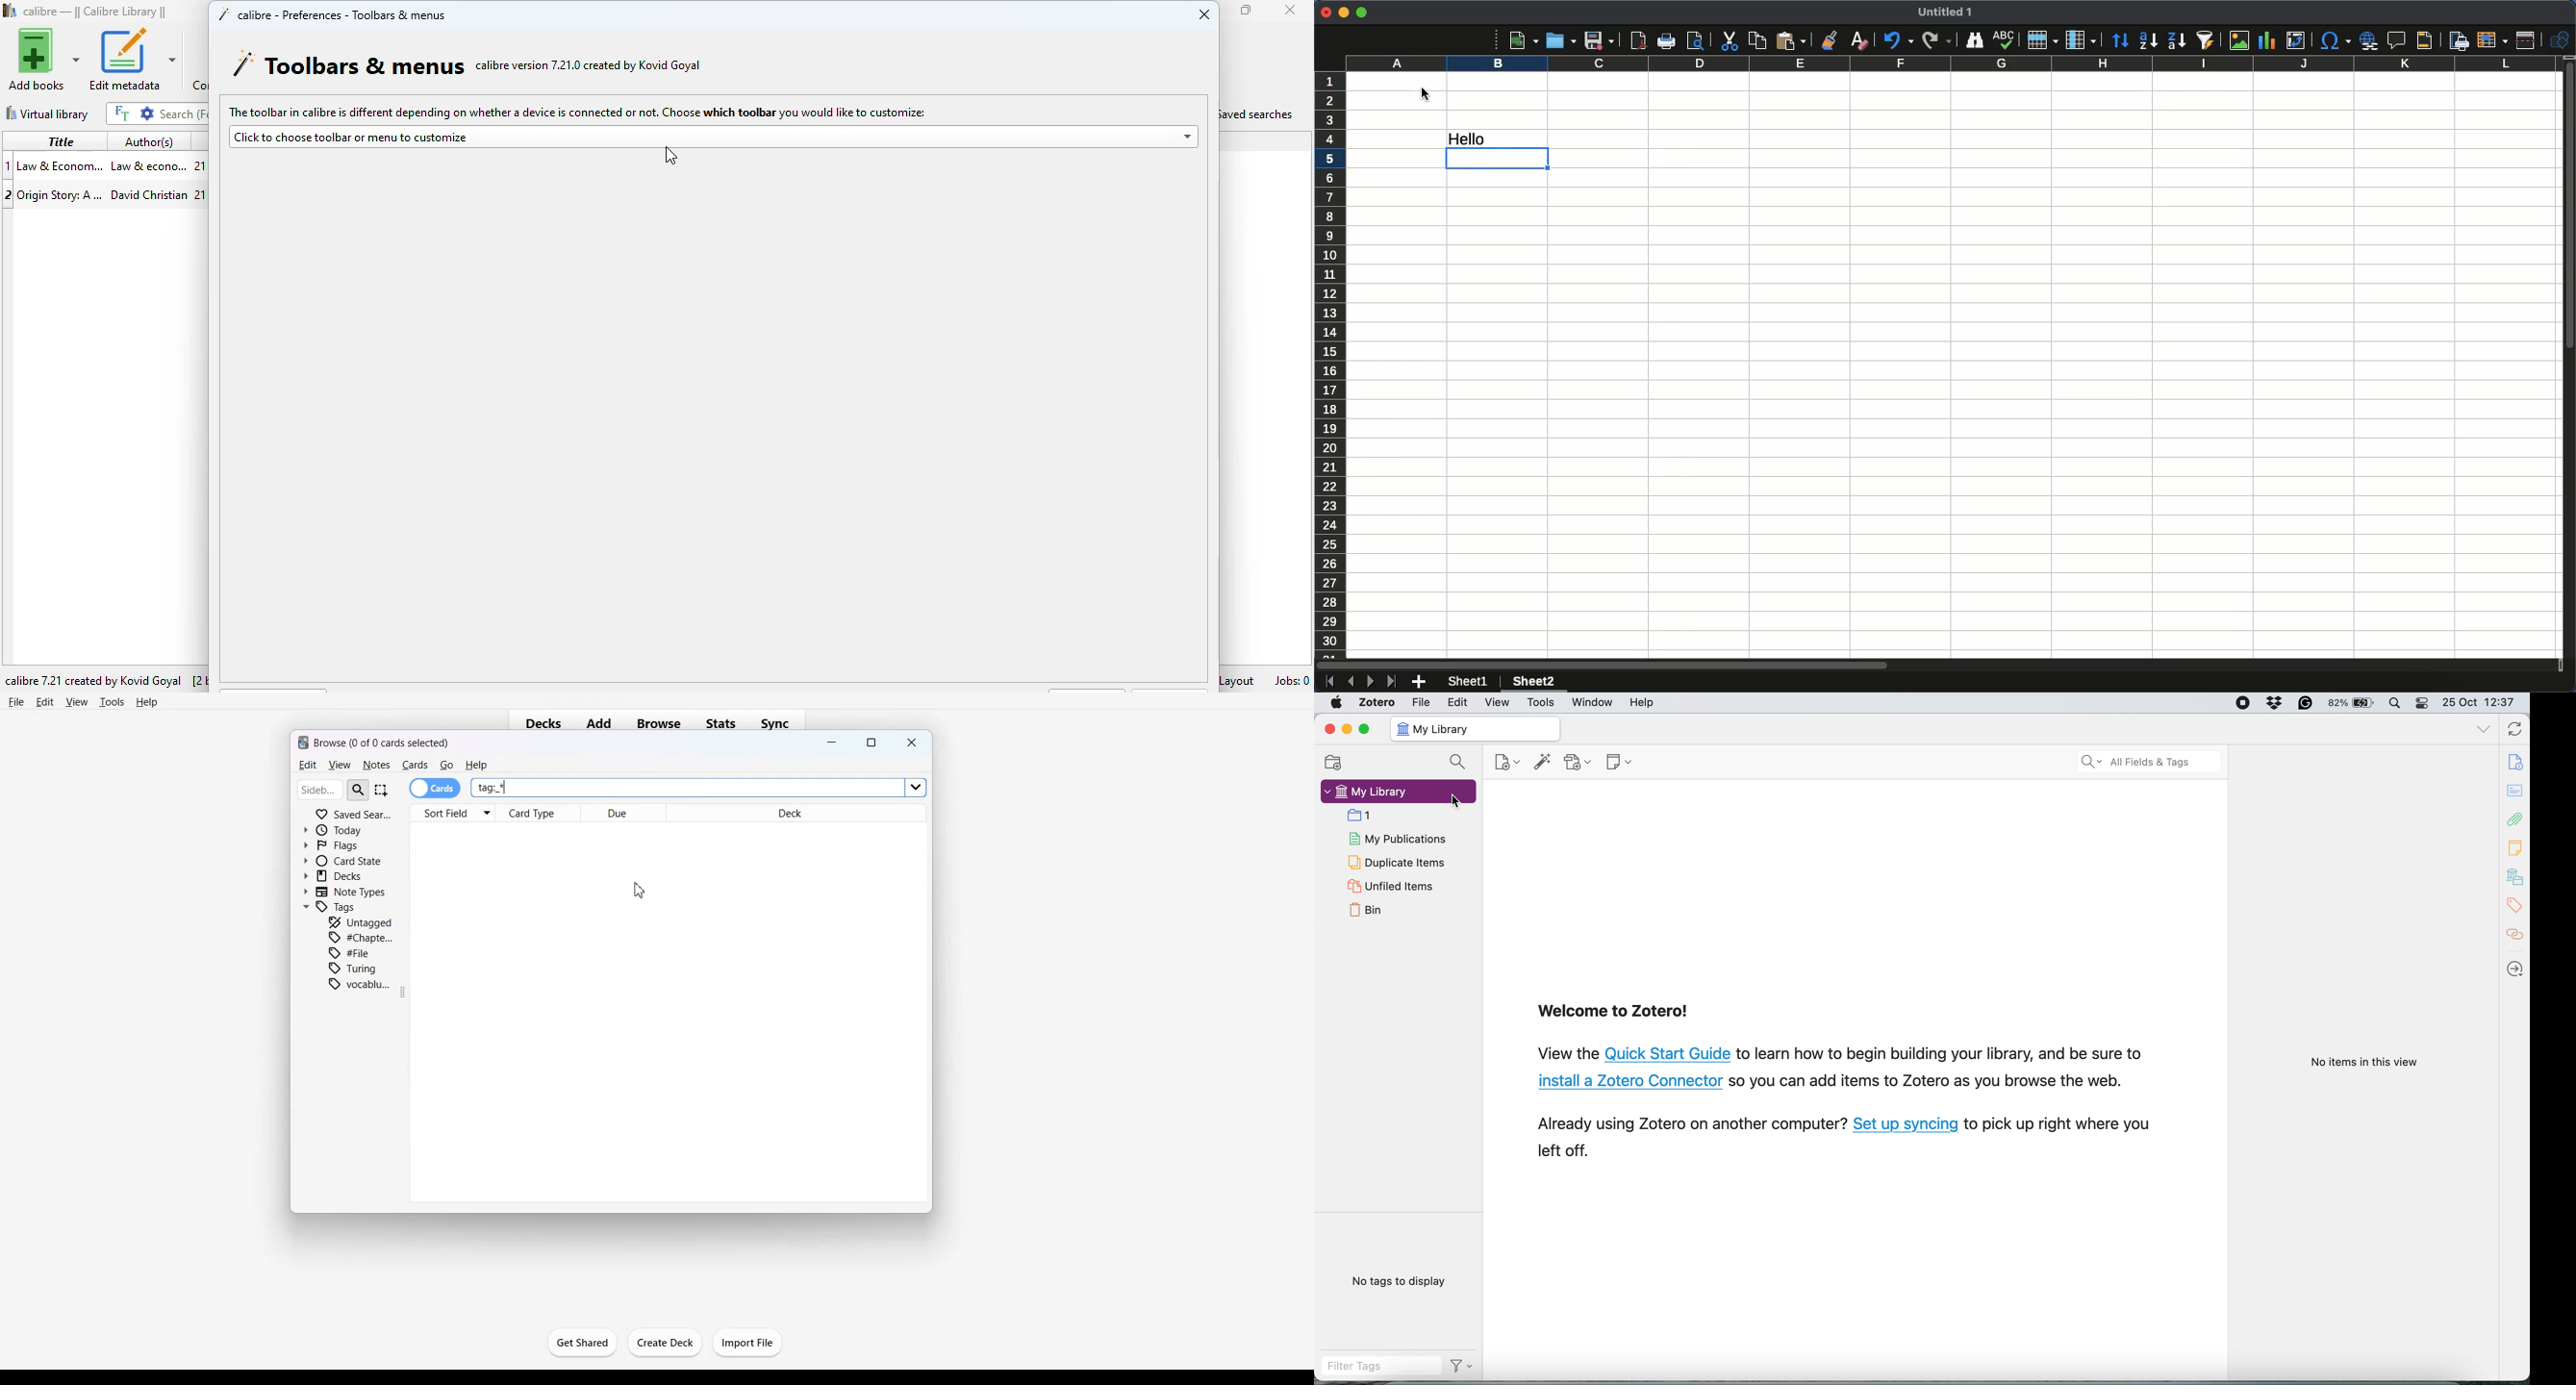 The width and height of the screenshot is (2576, 1400). What do you see at coordinates (11, 10) in the screenshot?
I see `logo` at bounding box center [11, 10].